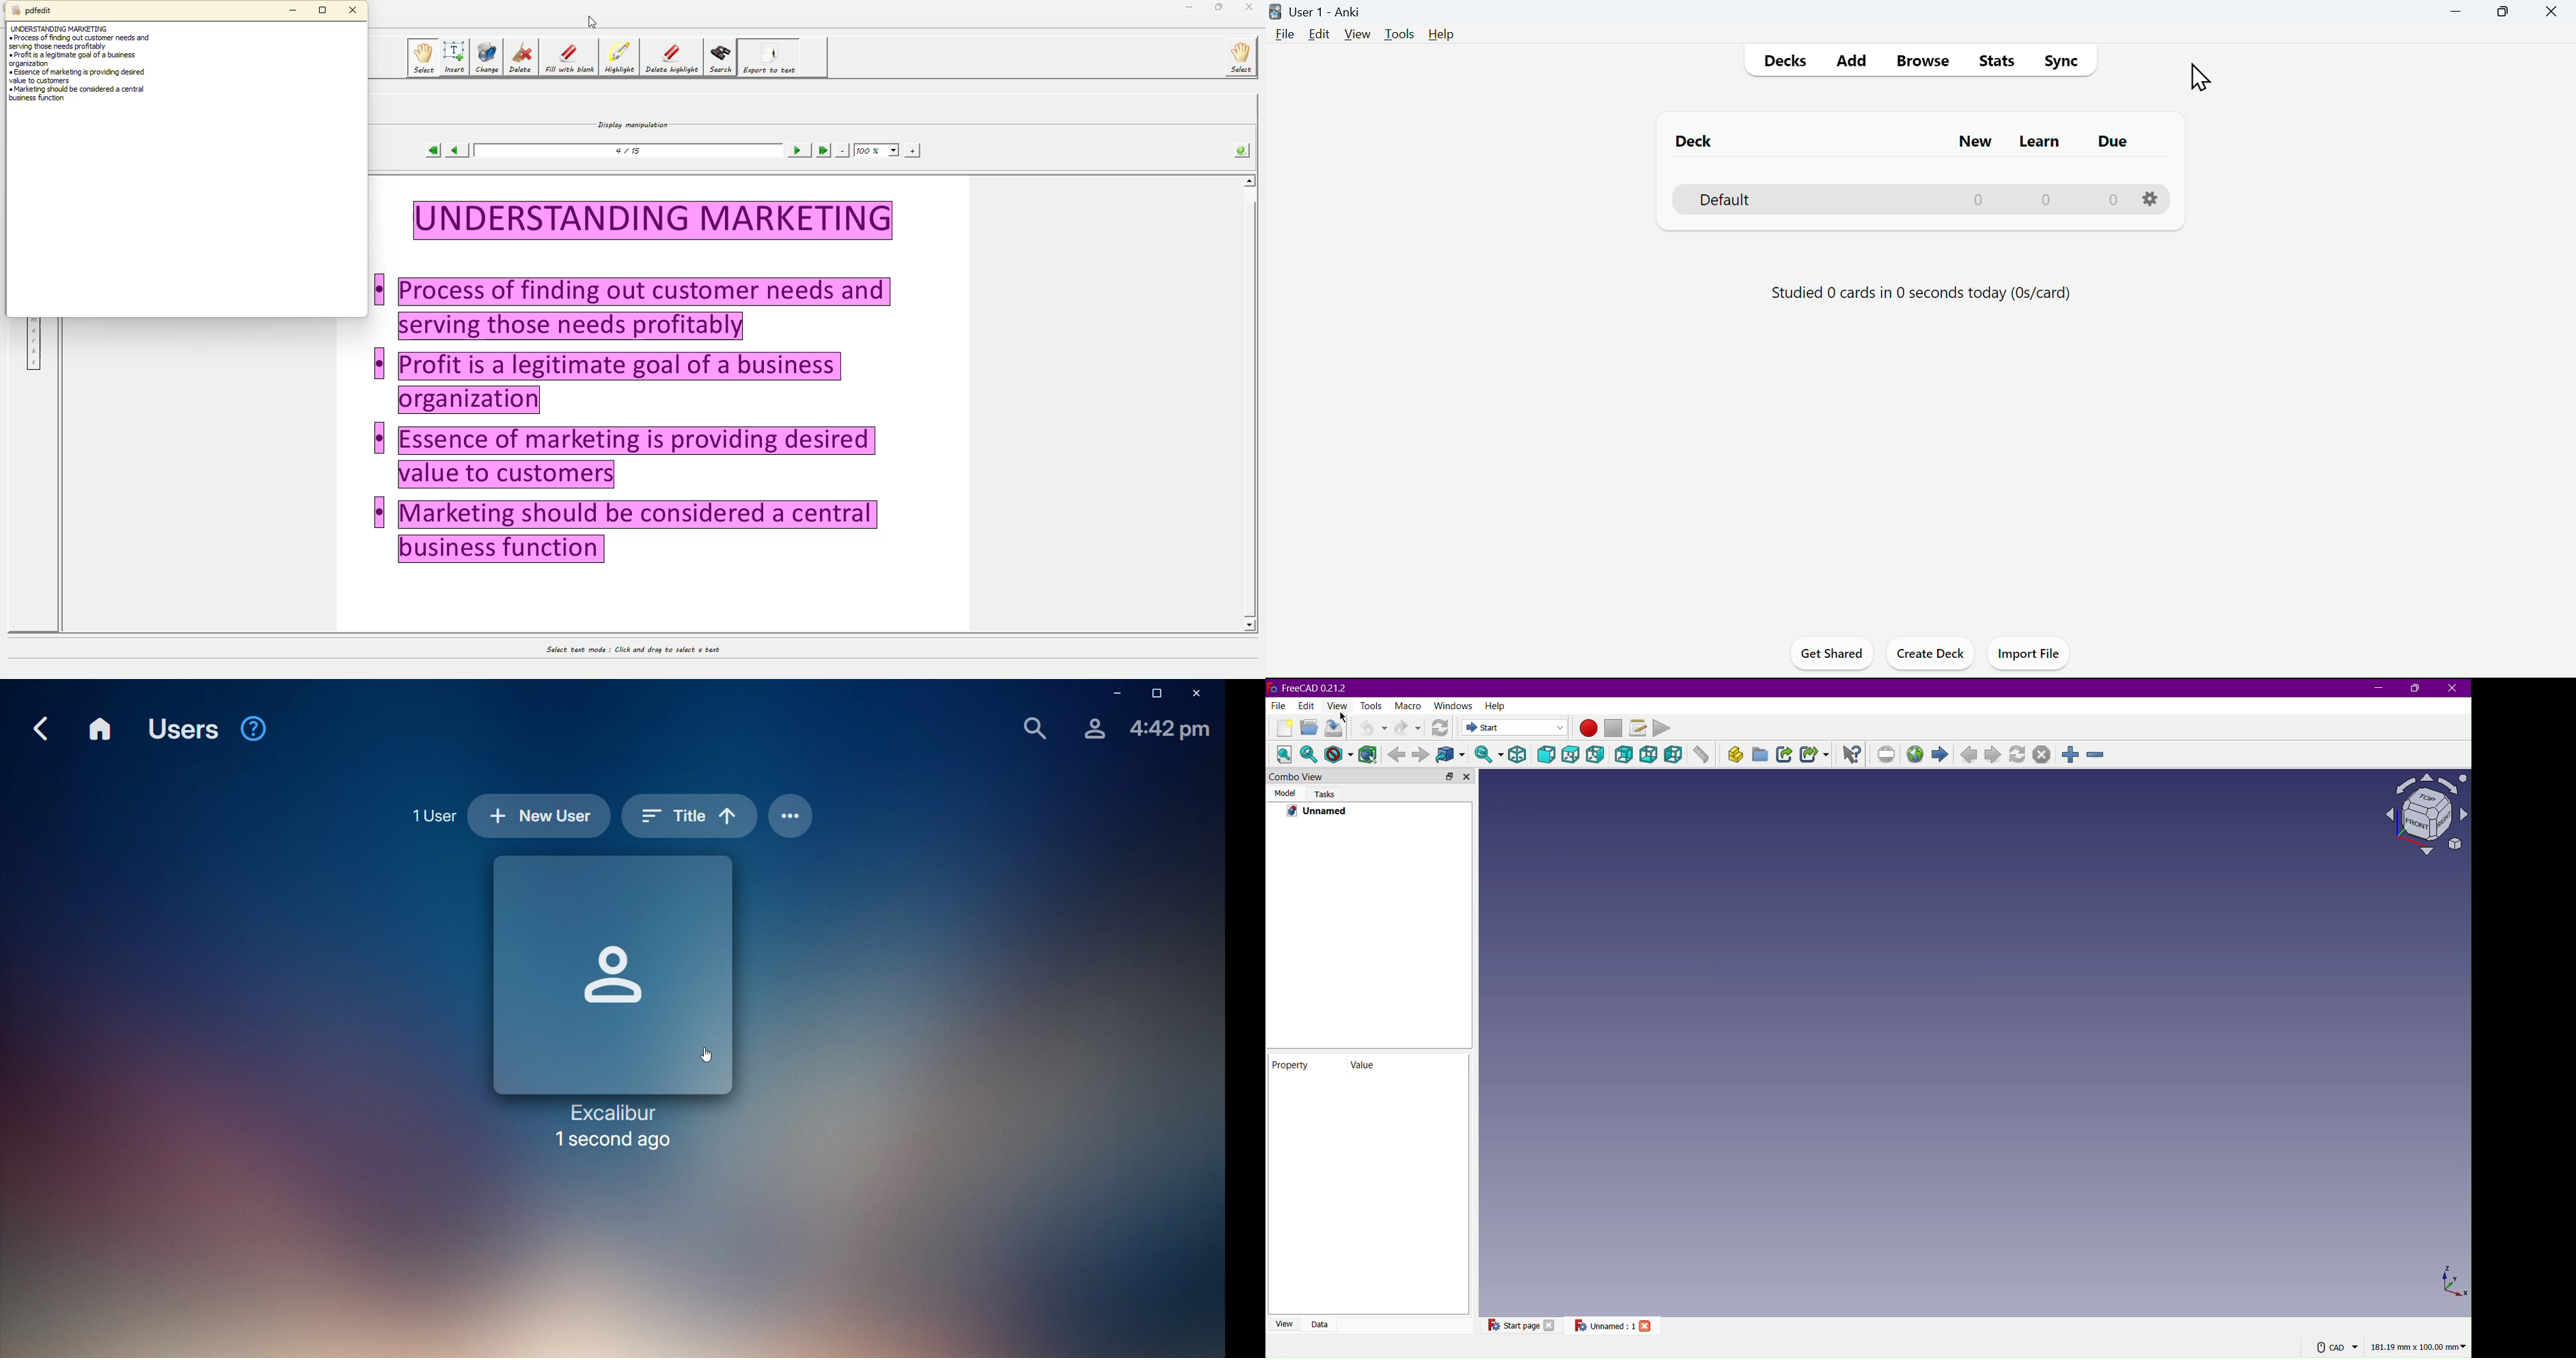 This screenshot has height=1372, width=2576. What do you see at coordinates (2203, 76) in the screenshot?
I see `Cursor` at bounding box center [2203, 76].